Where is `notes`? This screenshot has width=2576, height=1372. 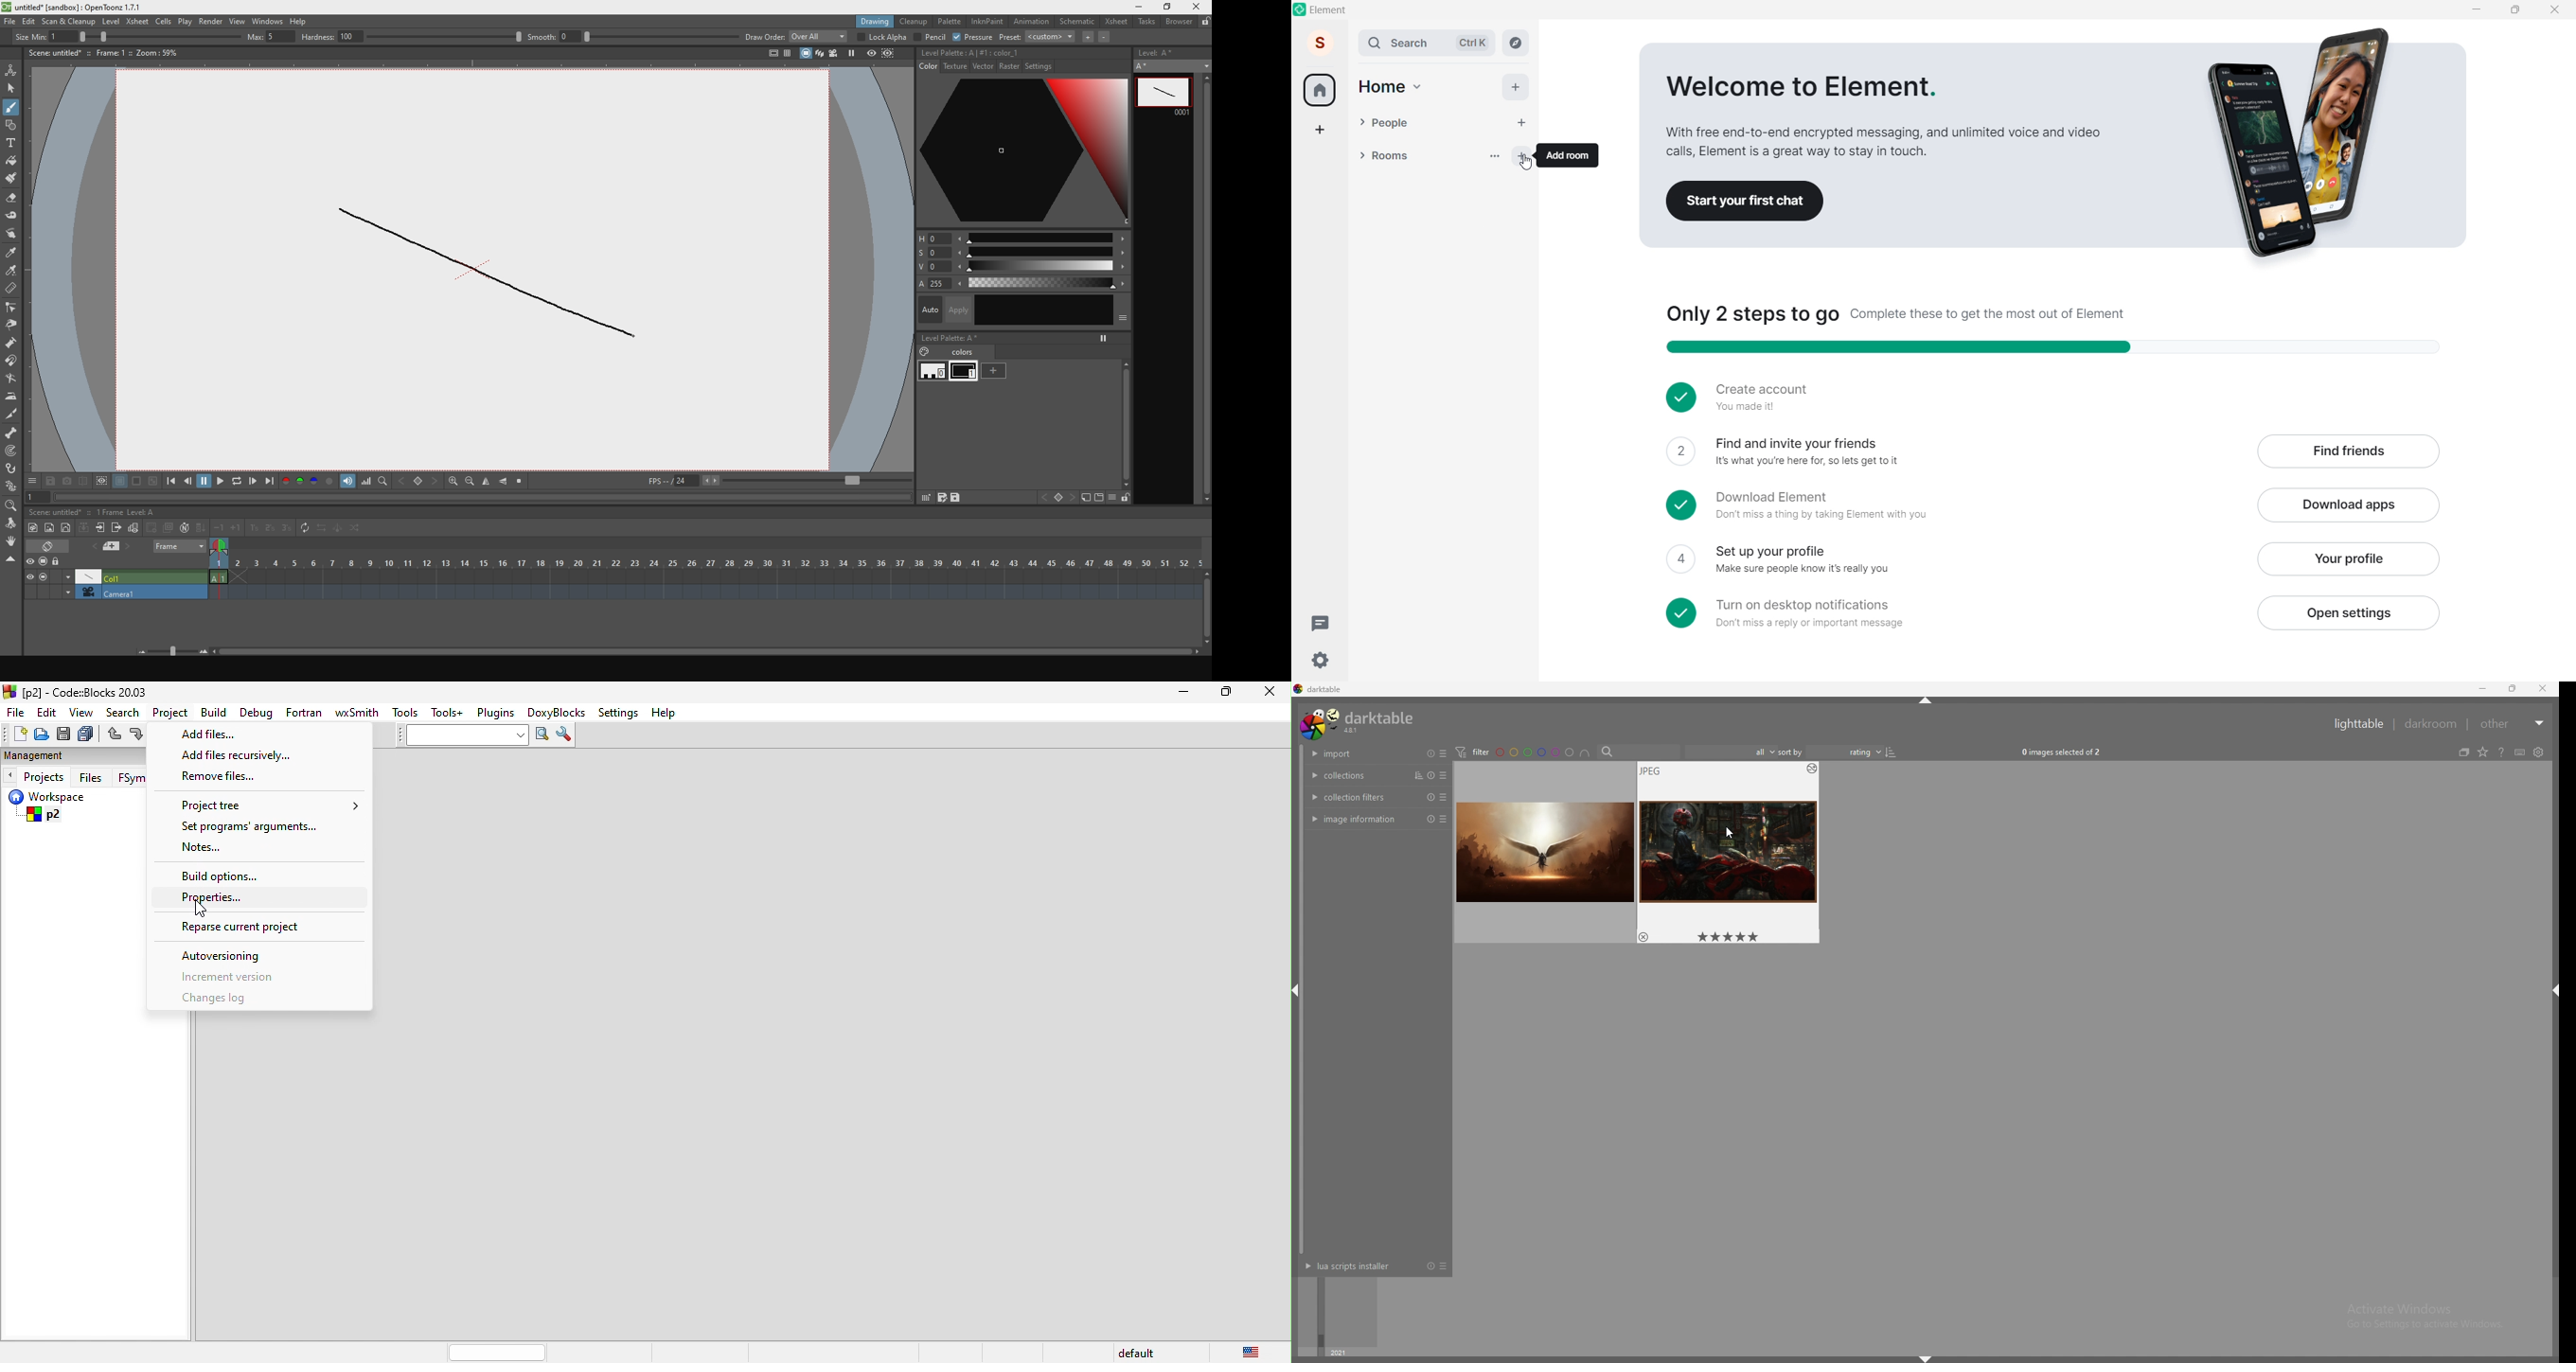
notes is located at coordinates (211, 849).